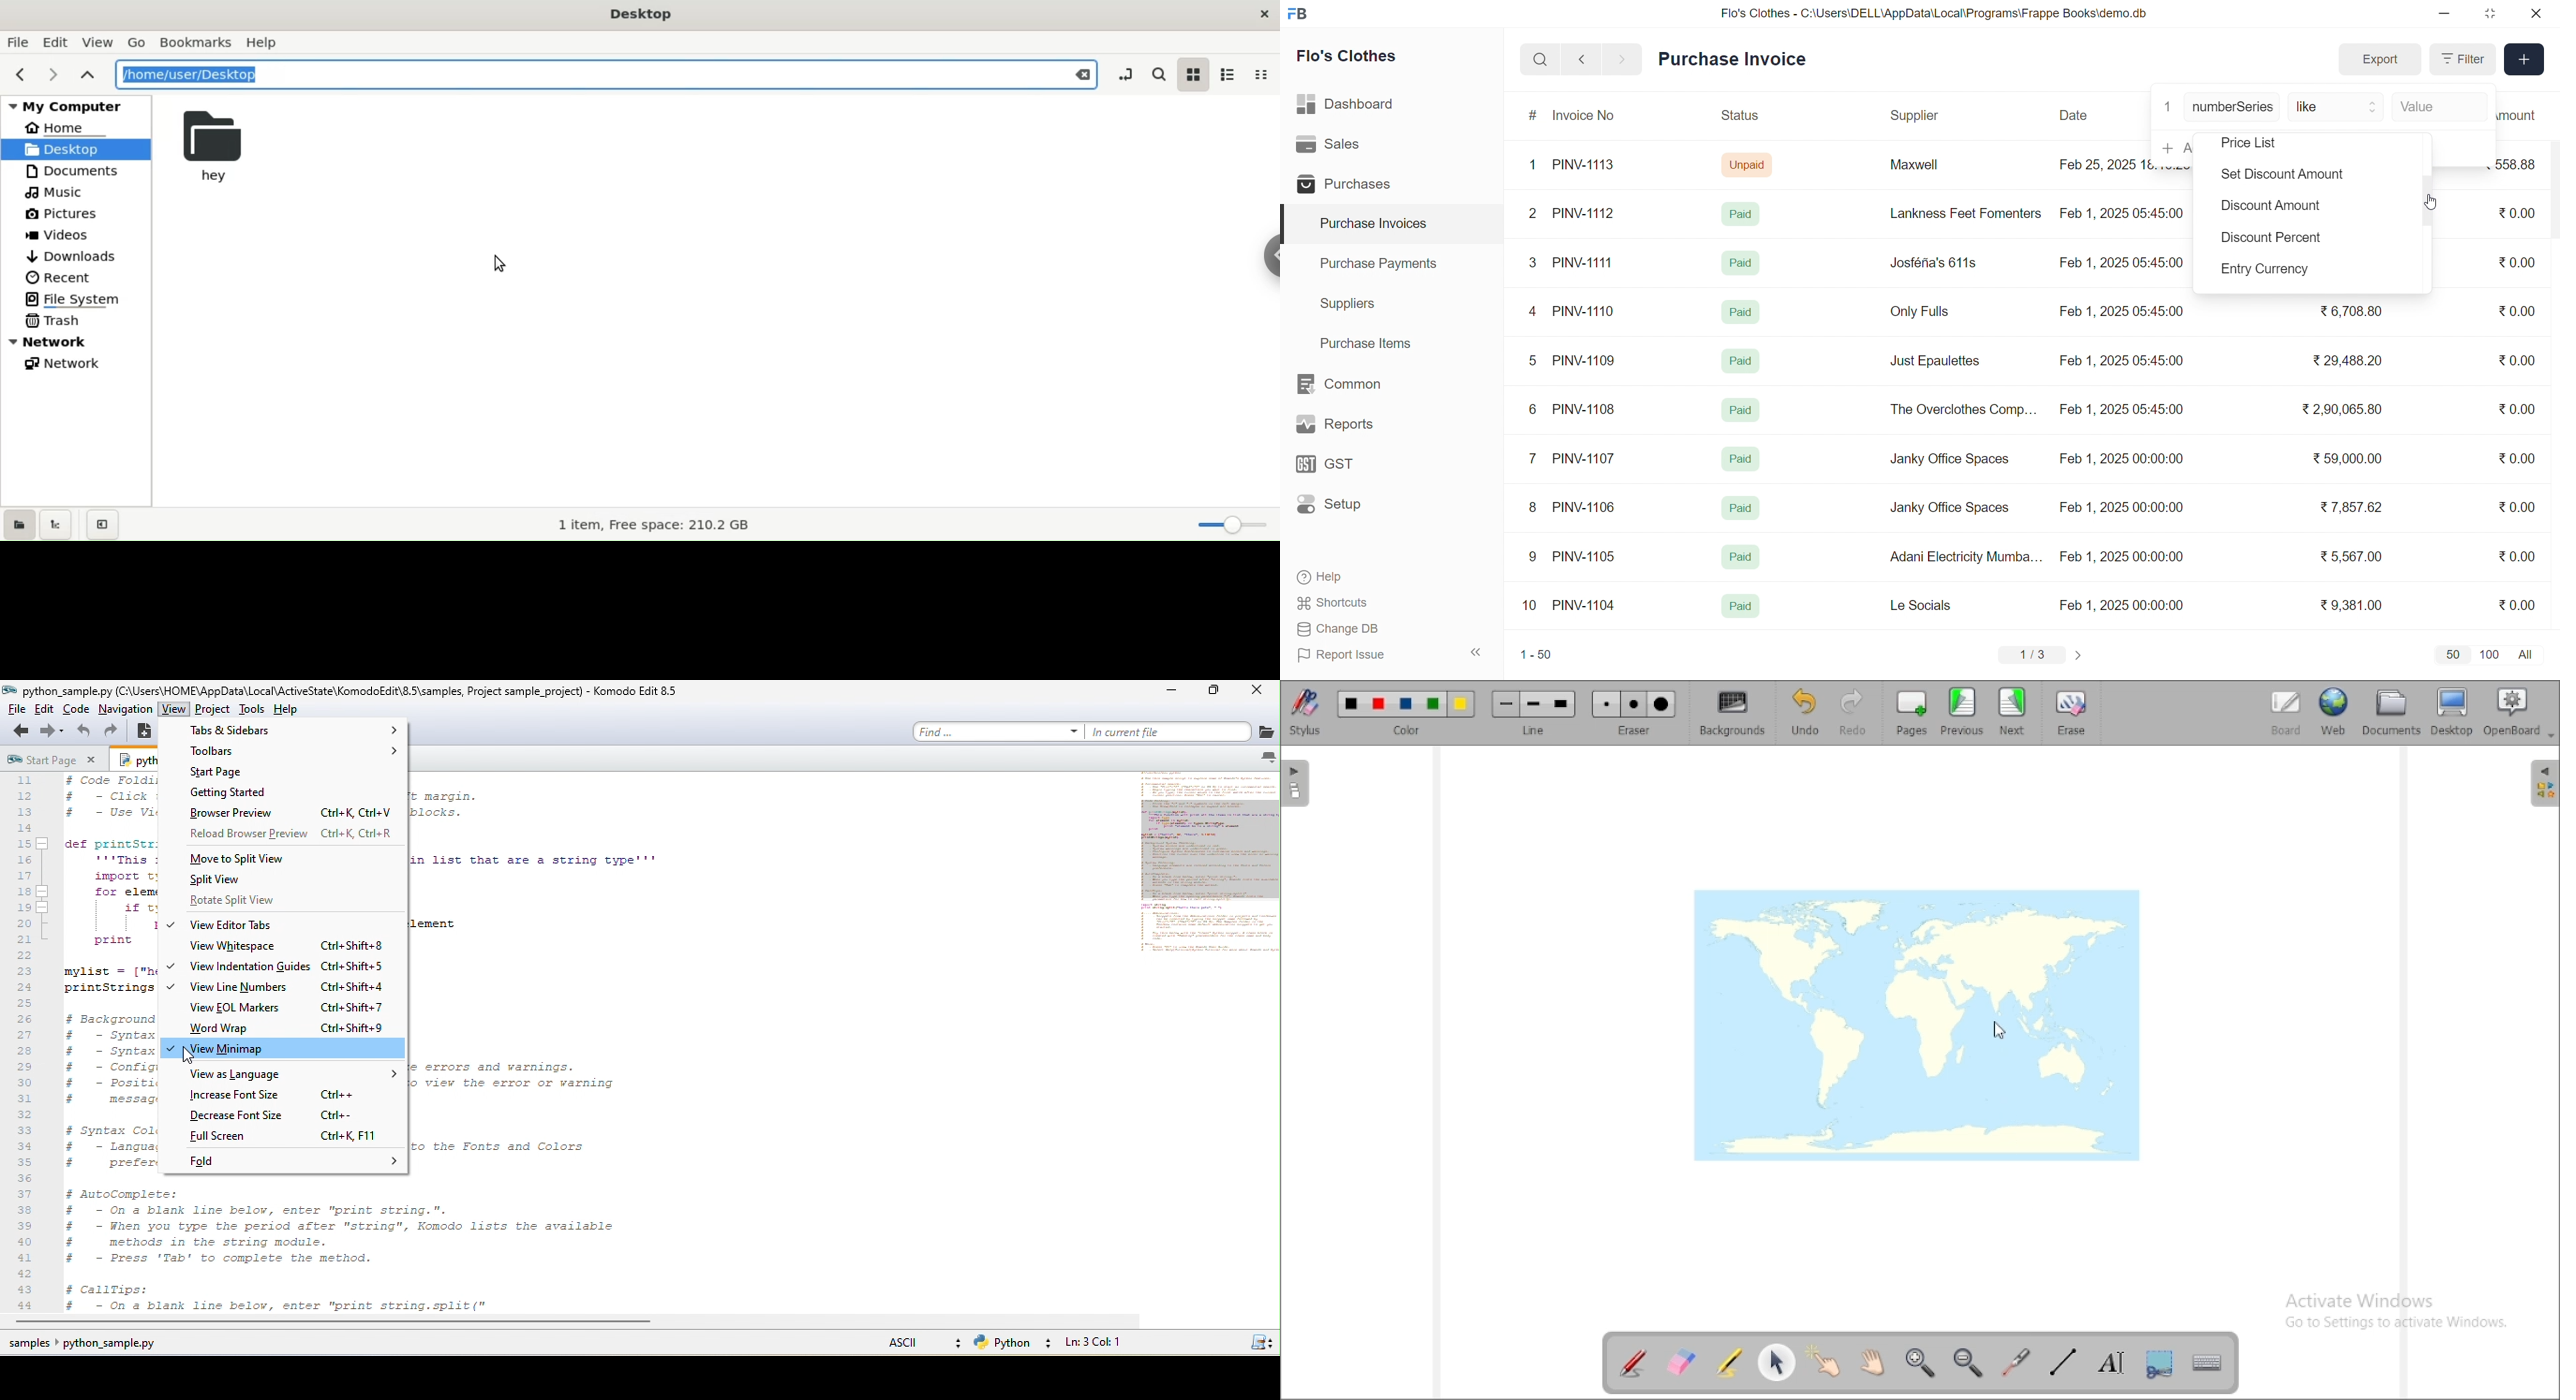 The height and width of the screenshot is (1400, 2576). What do you see at coordinates (2489, 13) in the screenshot?
I see `resize` at bounding box center [2489, 13].